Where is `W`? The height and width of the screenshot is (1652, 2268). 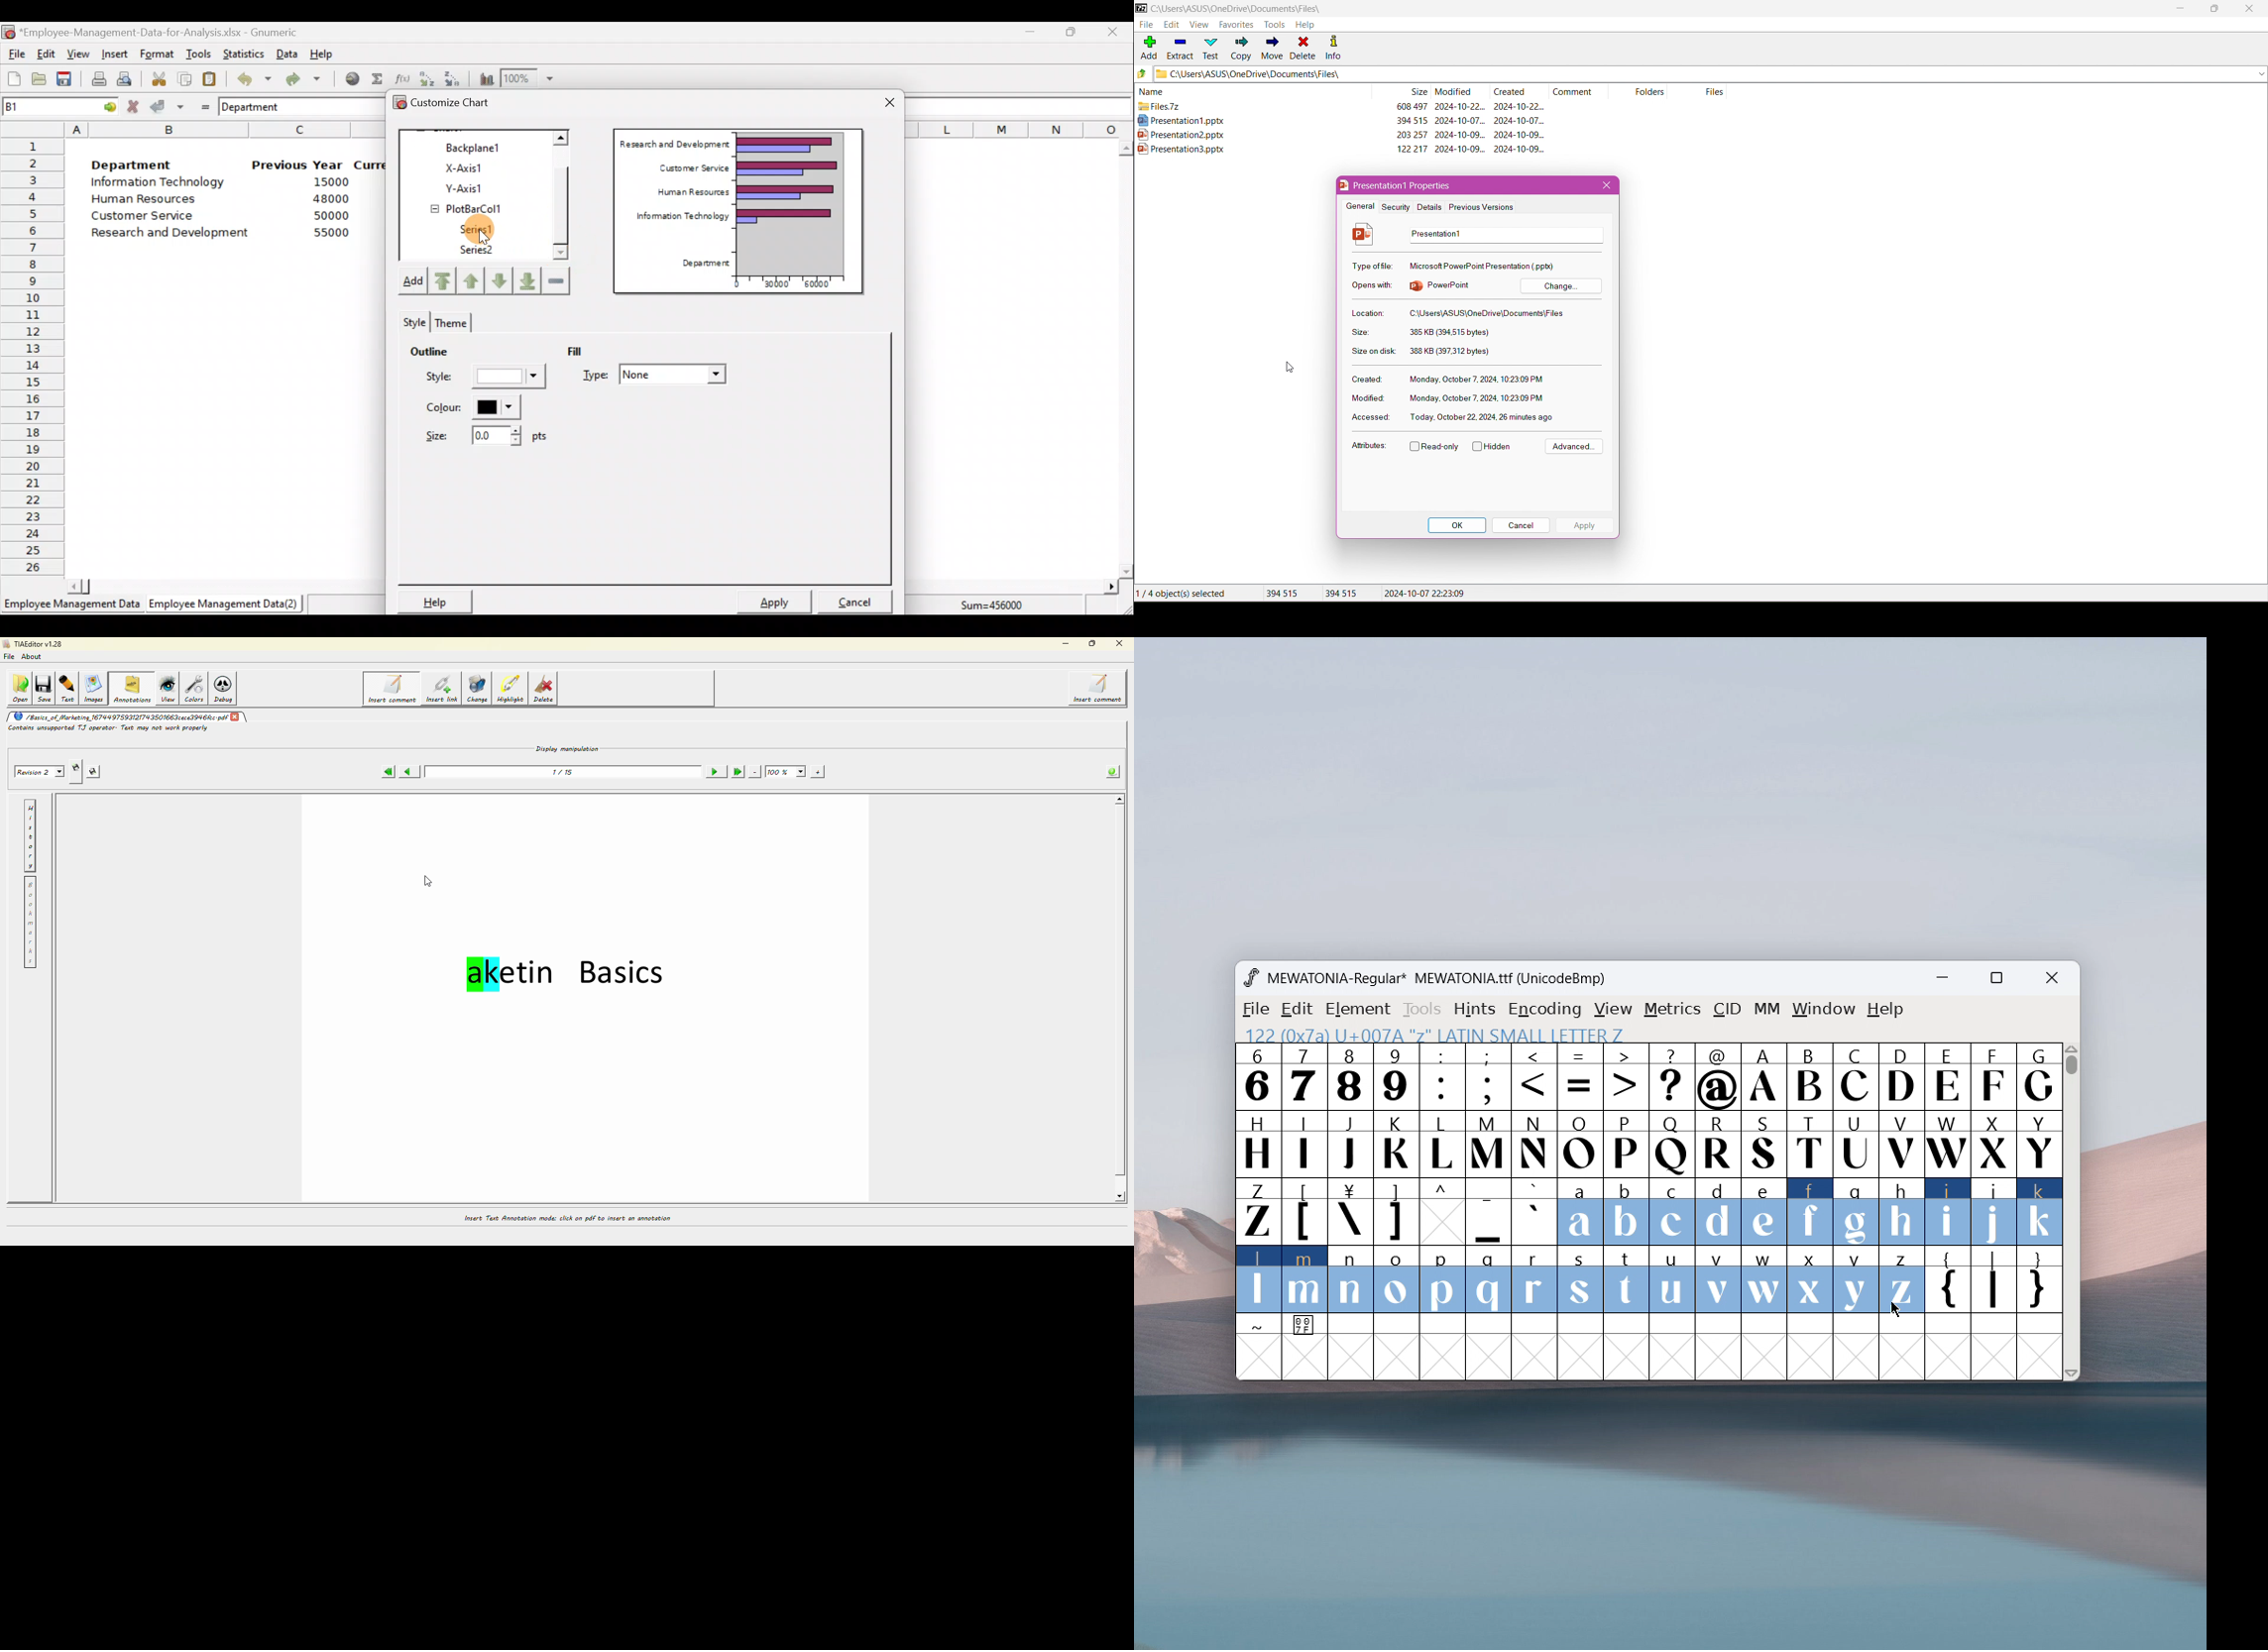 W is located at coordinates (1946, 1144).